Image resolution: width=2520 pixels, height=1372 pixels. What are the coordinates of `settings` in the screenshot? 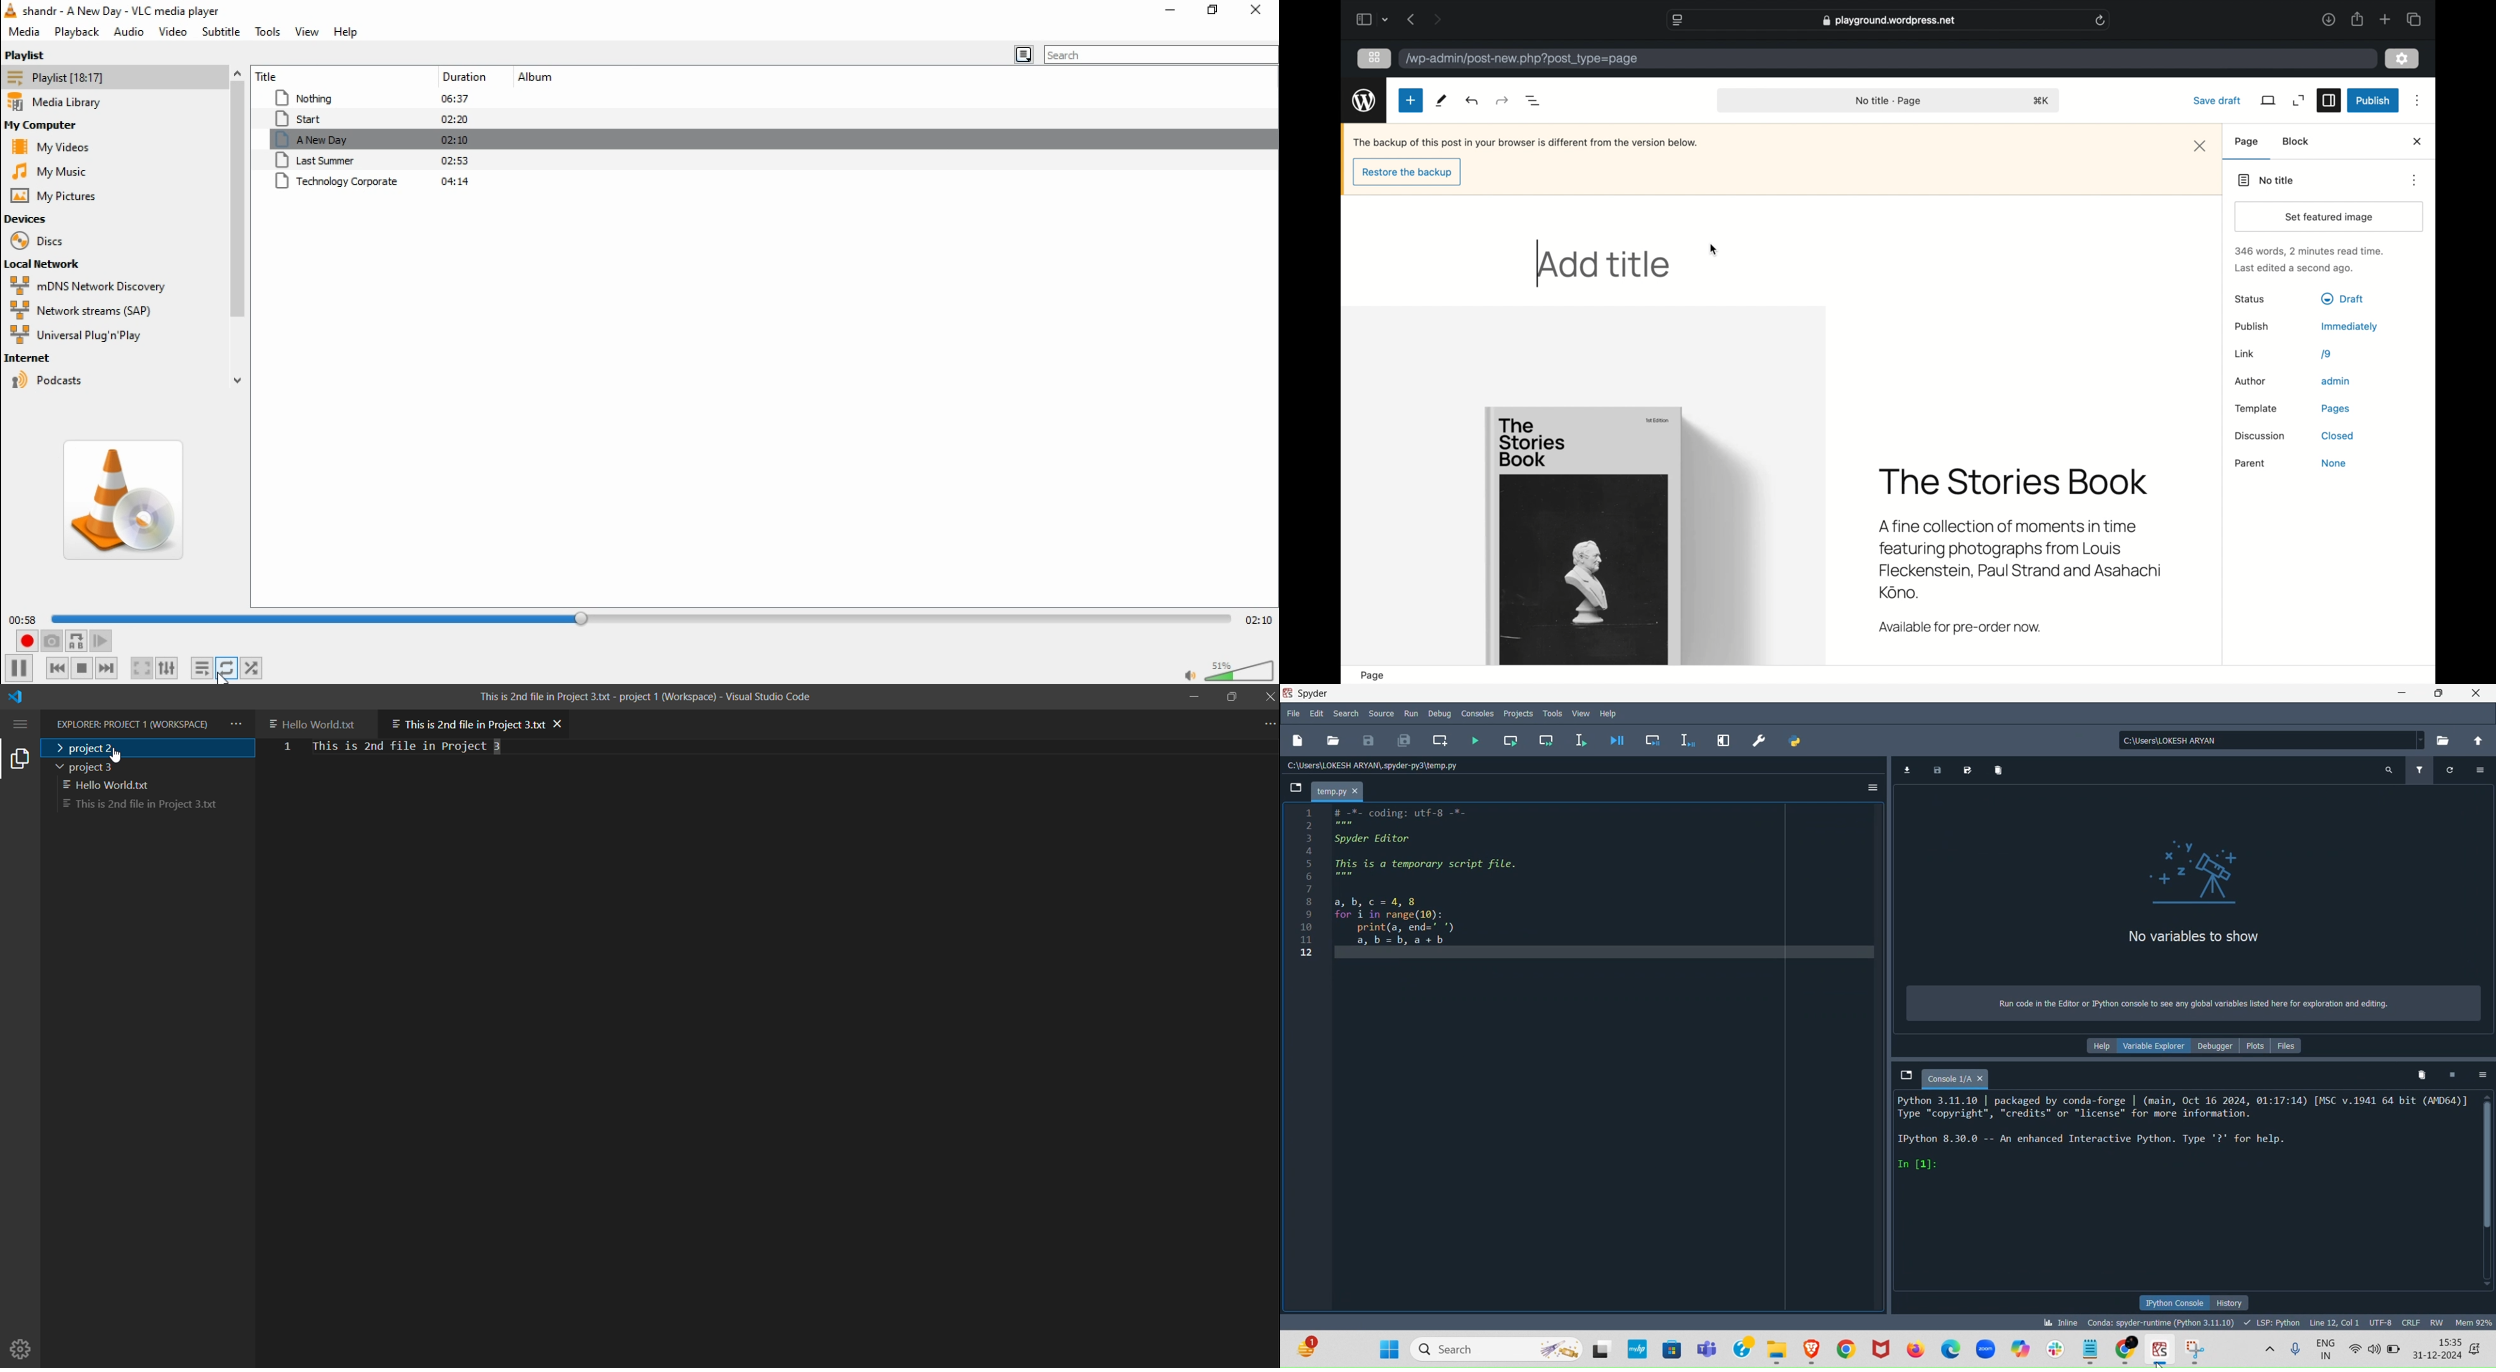 It's located at (2402, 59).